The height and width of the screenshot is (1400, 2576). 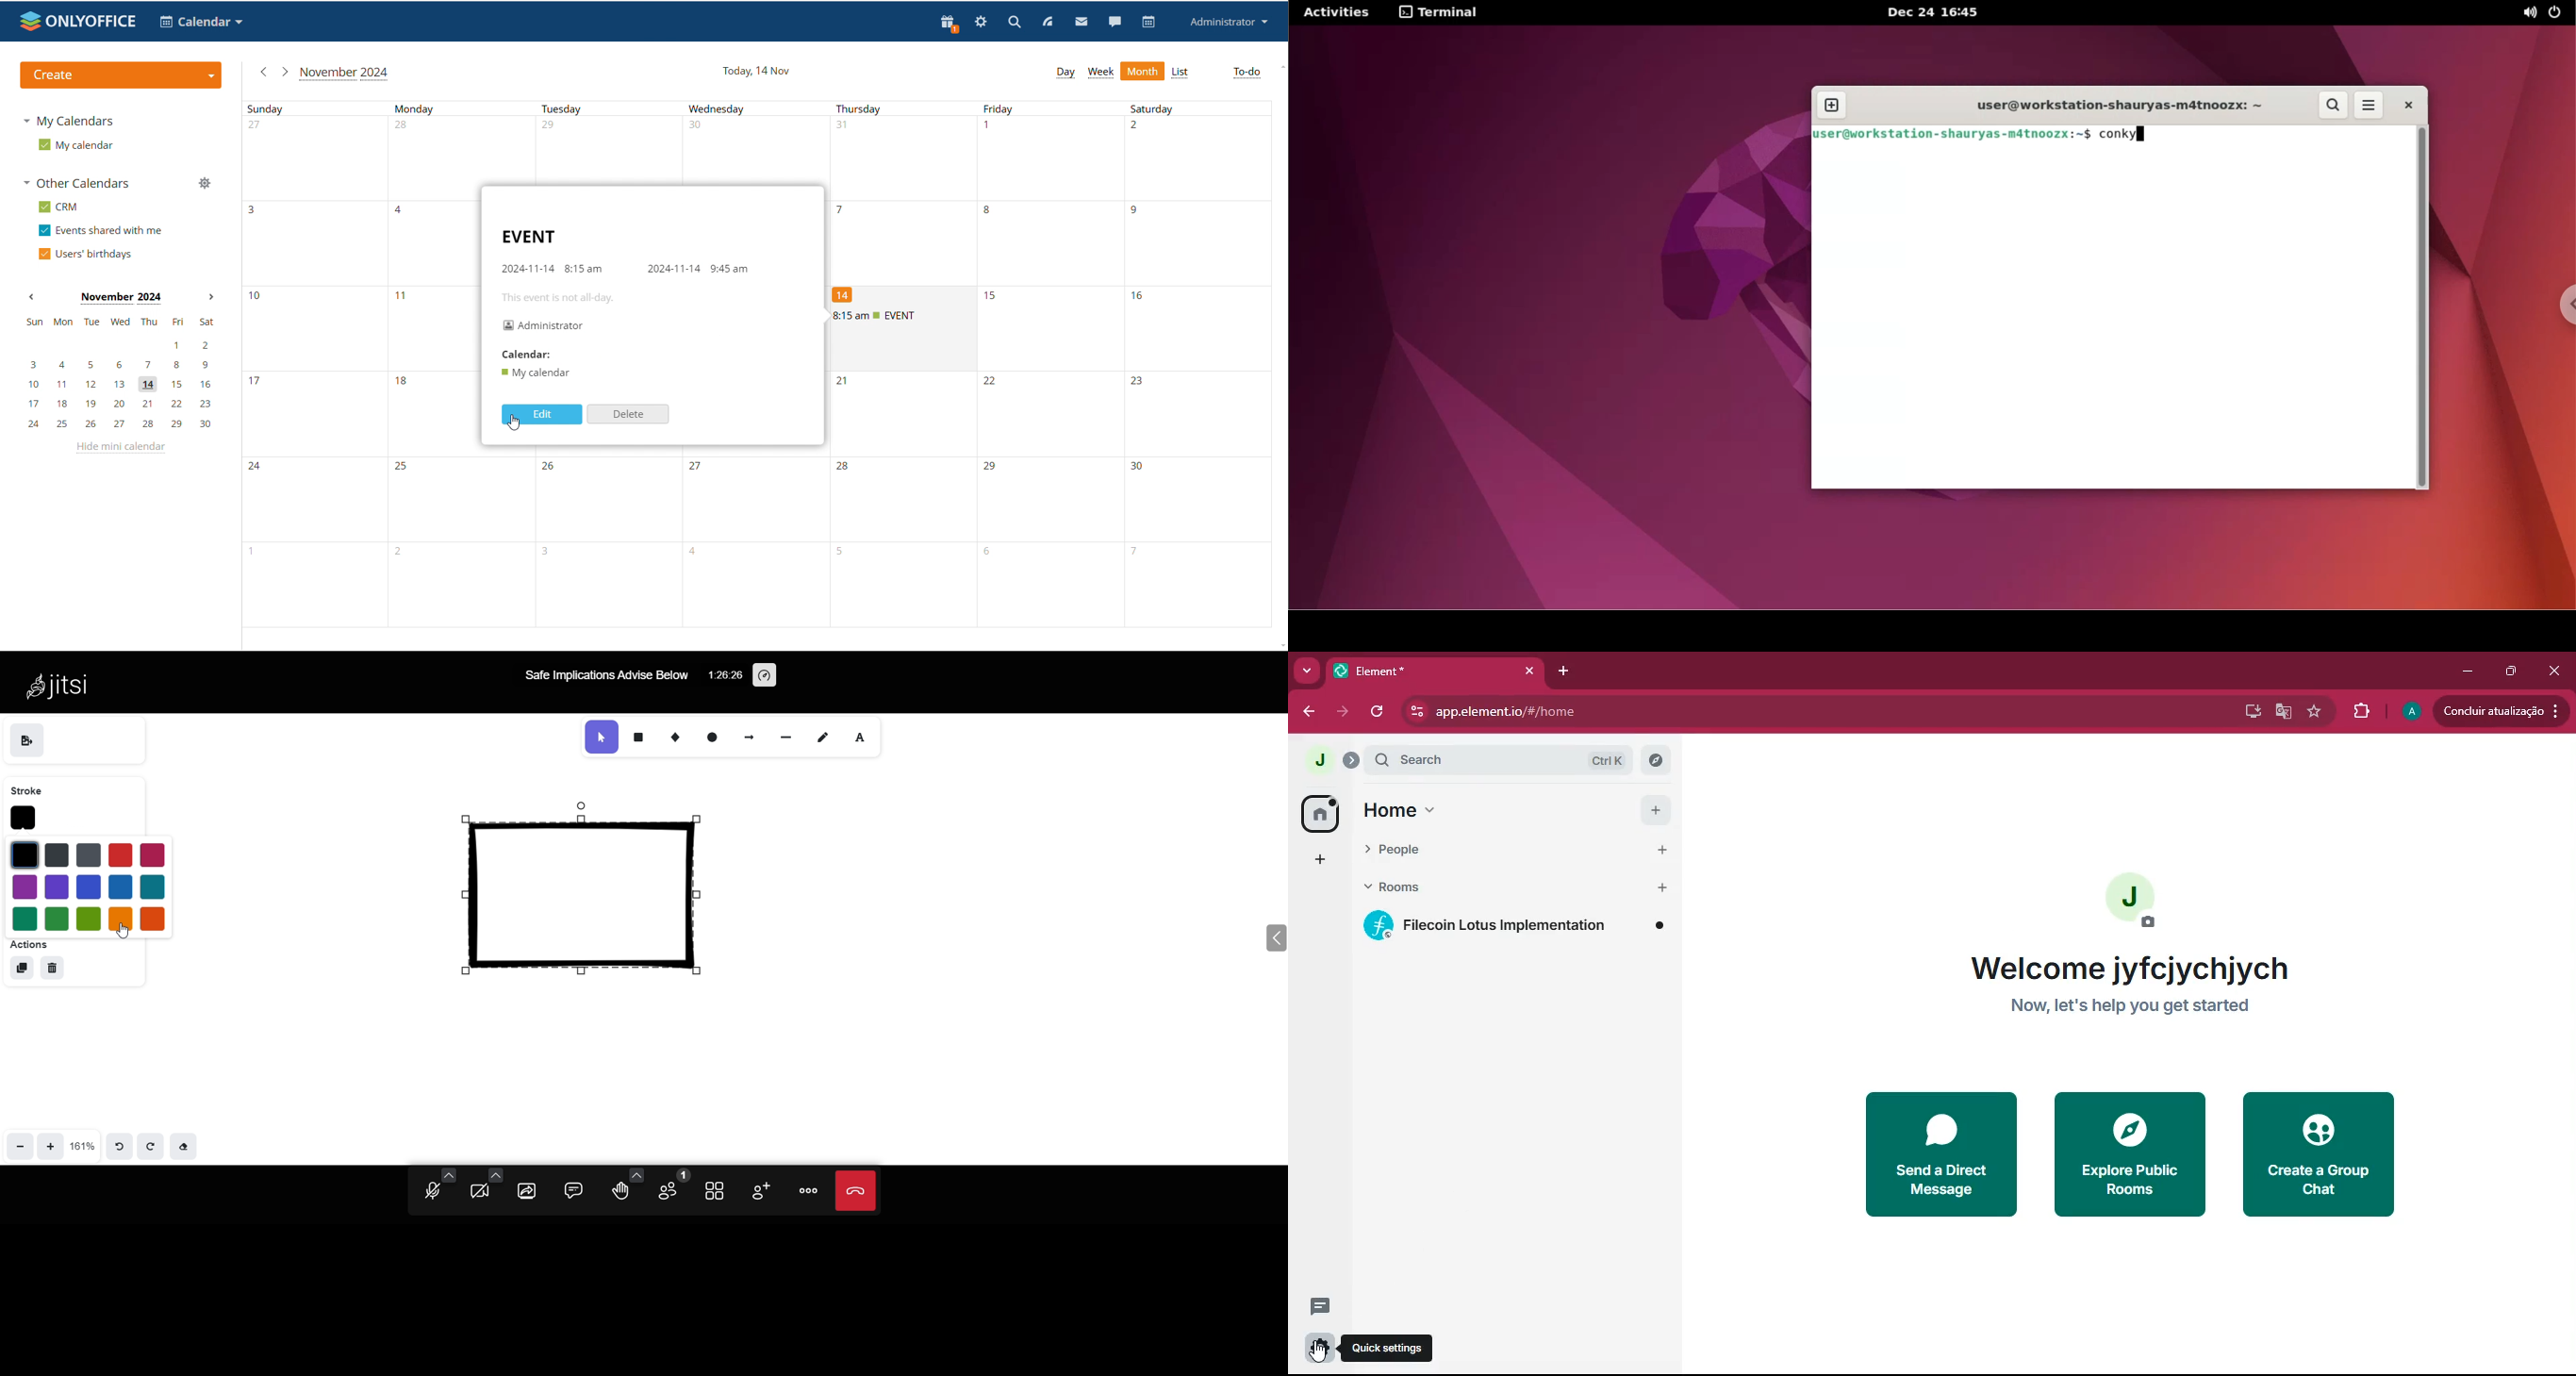 I want to click on expand, so click(x=1351, y=760).